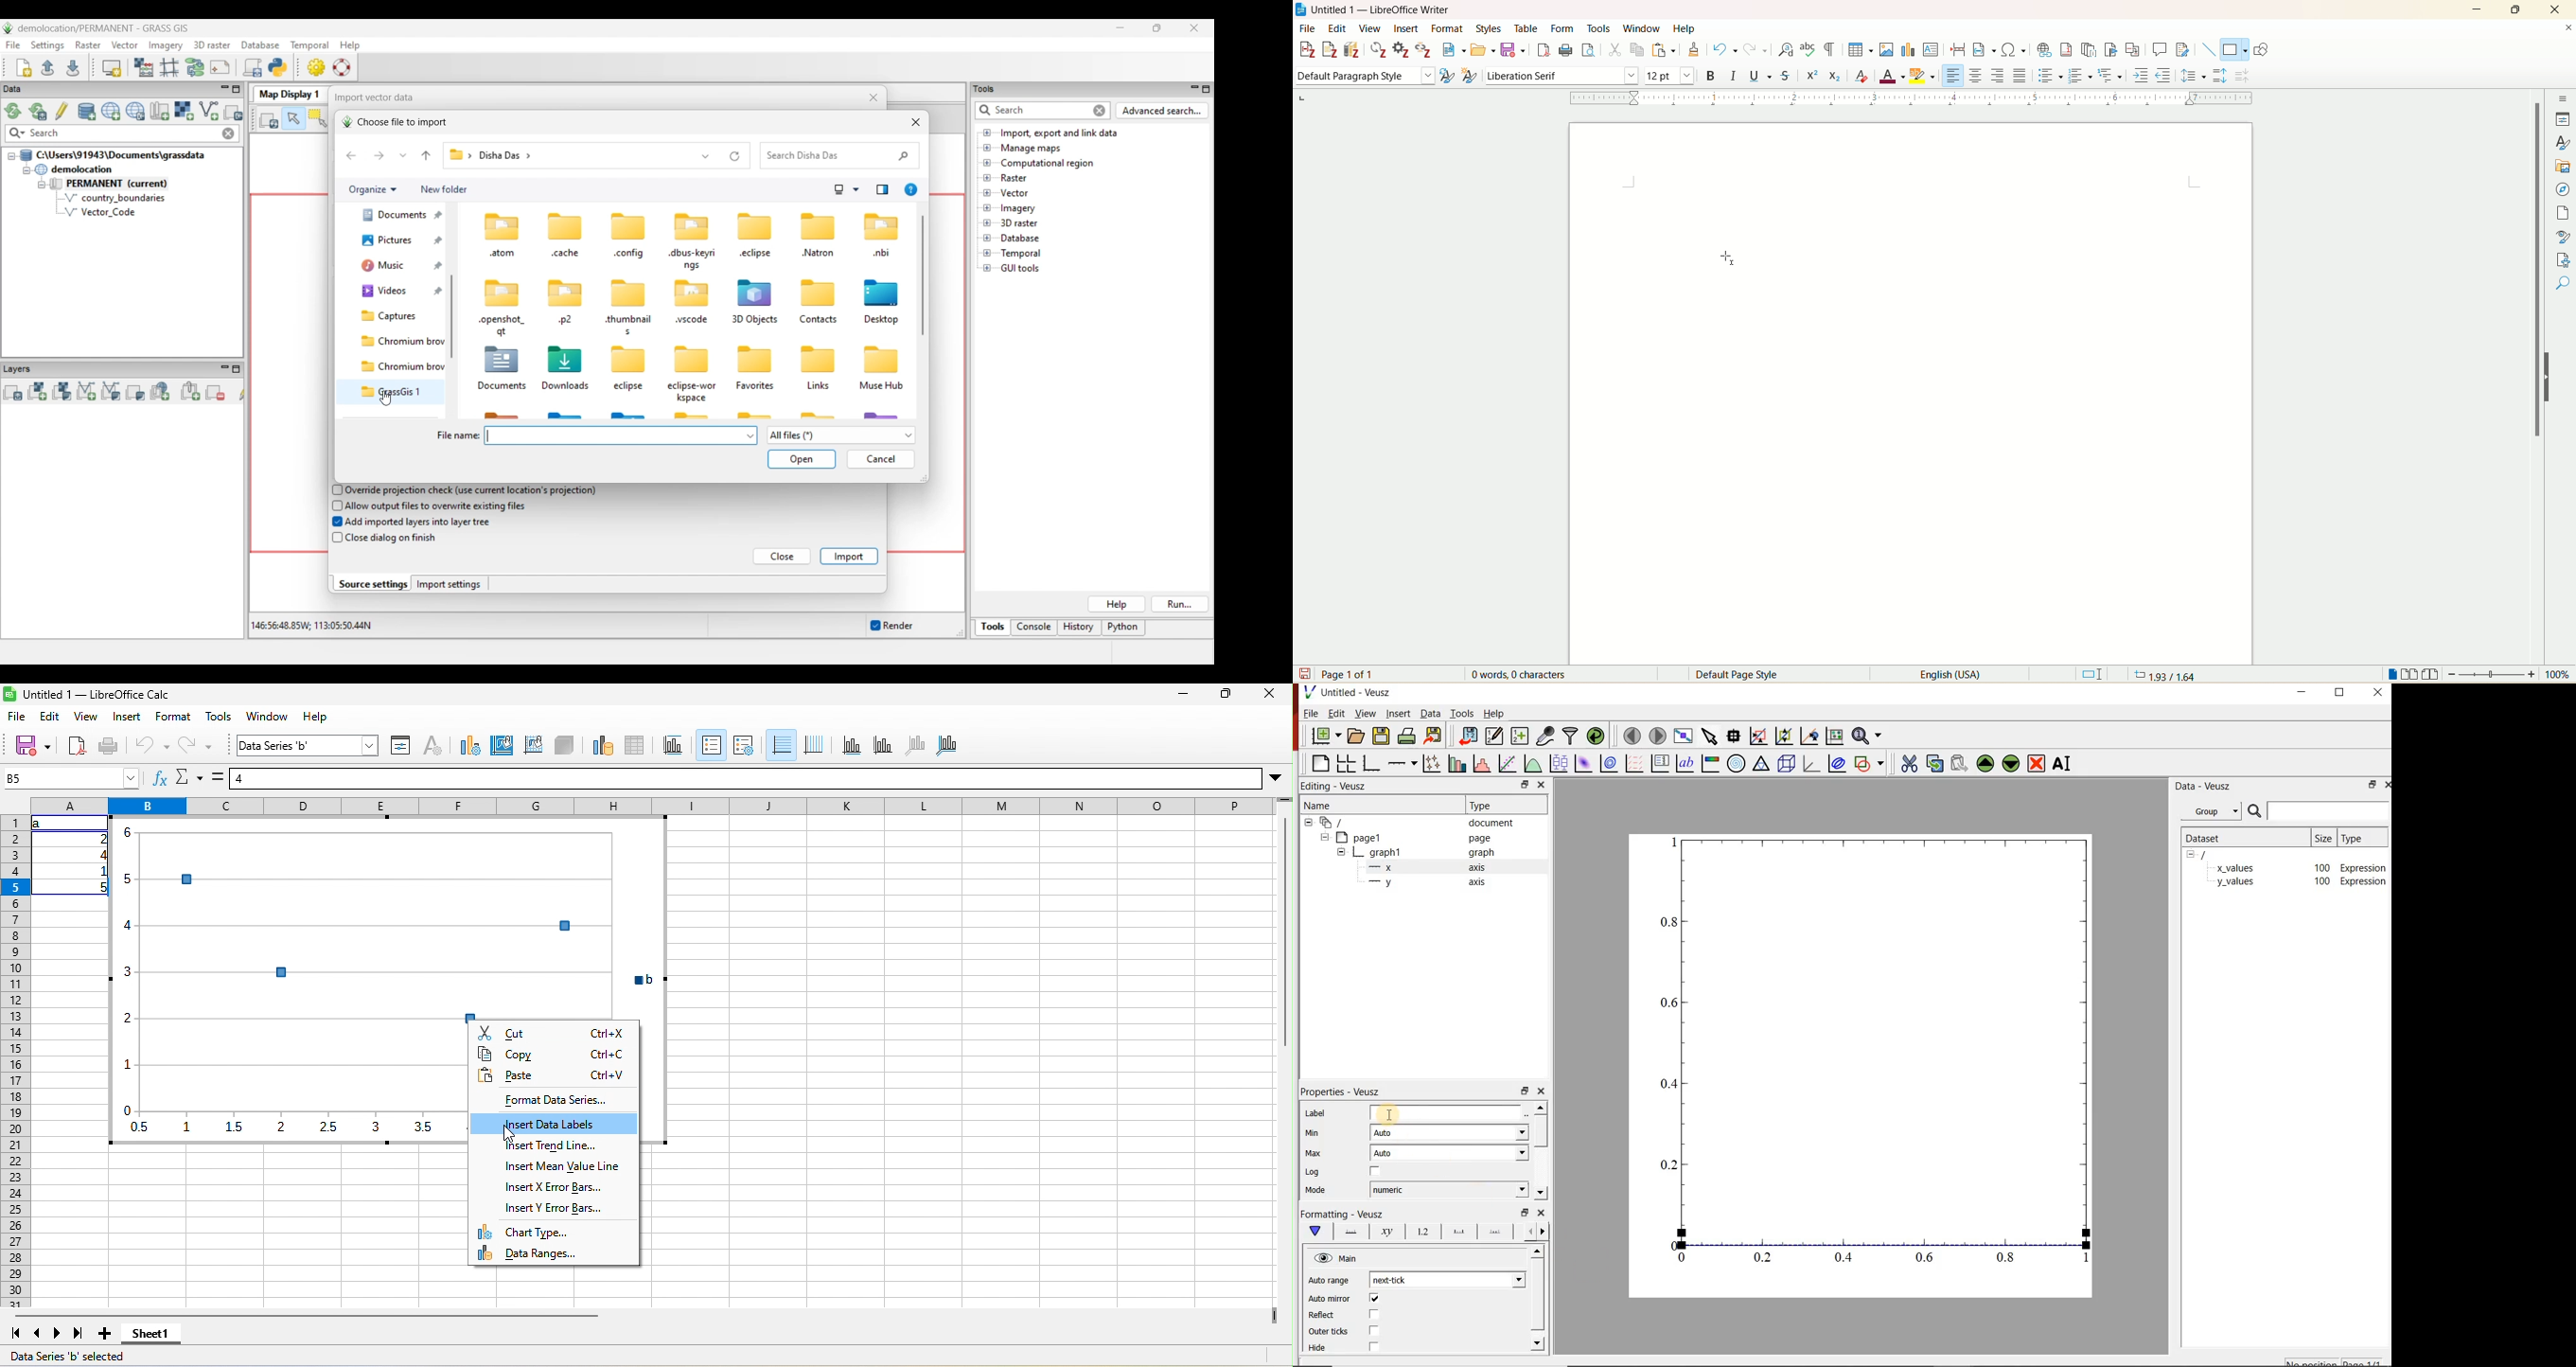 This screenshot has width=2576, height=1372. I want to click on format, so click(173, 717).